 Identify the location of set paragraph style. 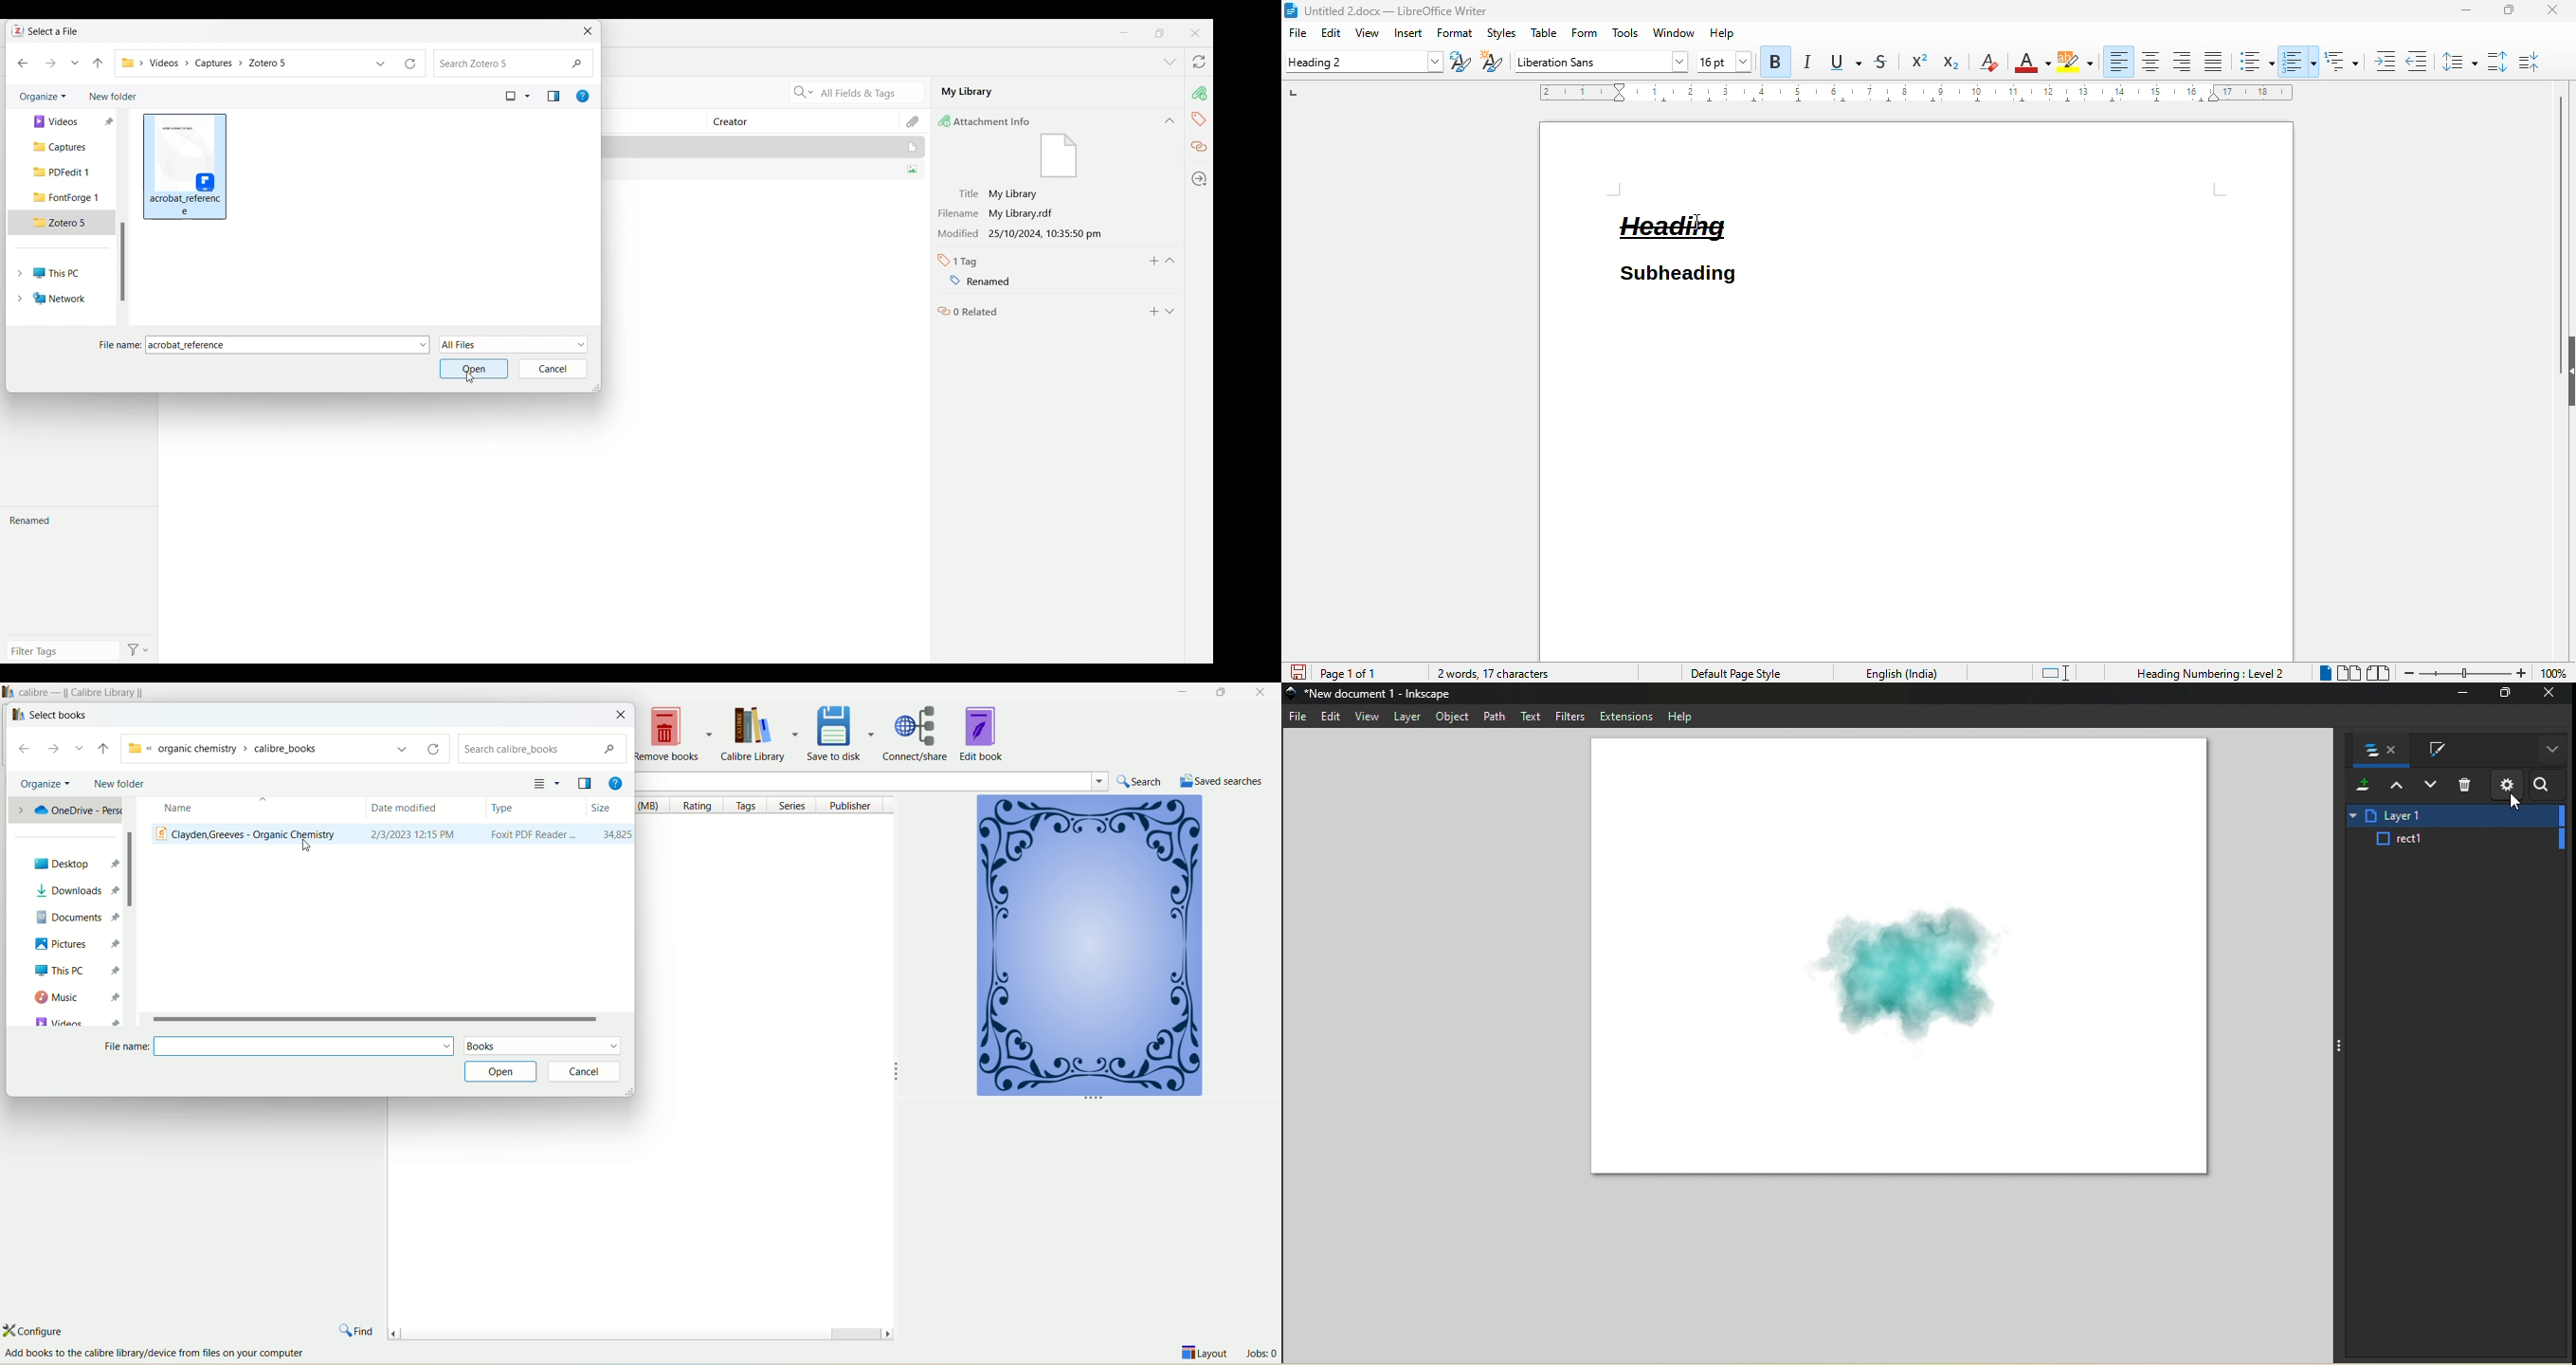
(1363, 62).